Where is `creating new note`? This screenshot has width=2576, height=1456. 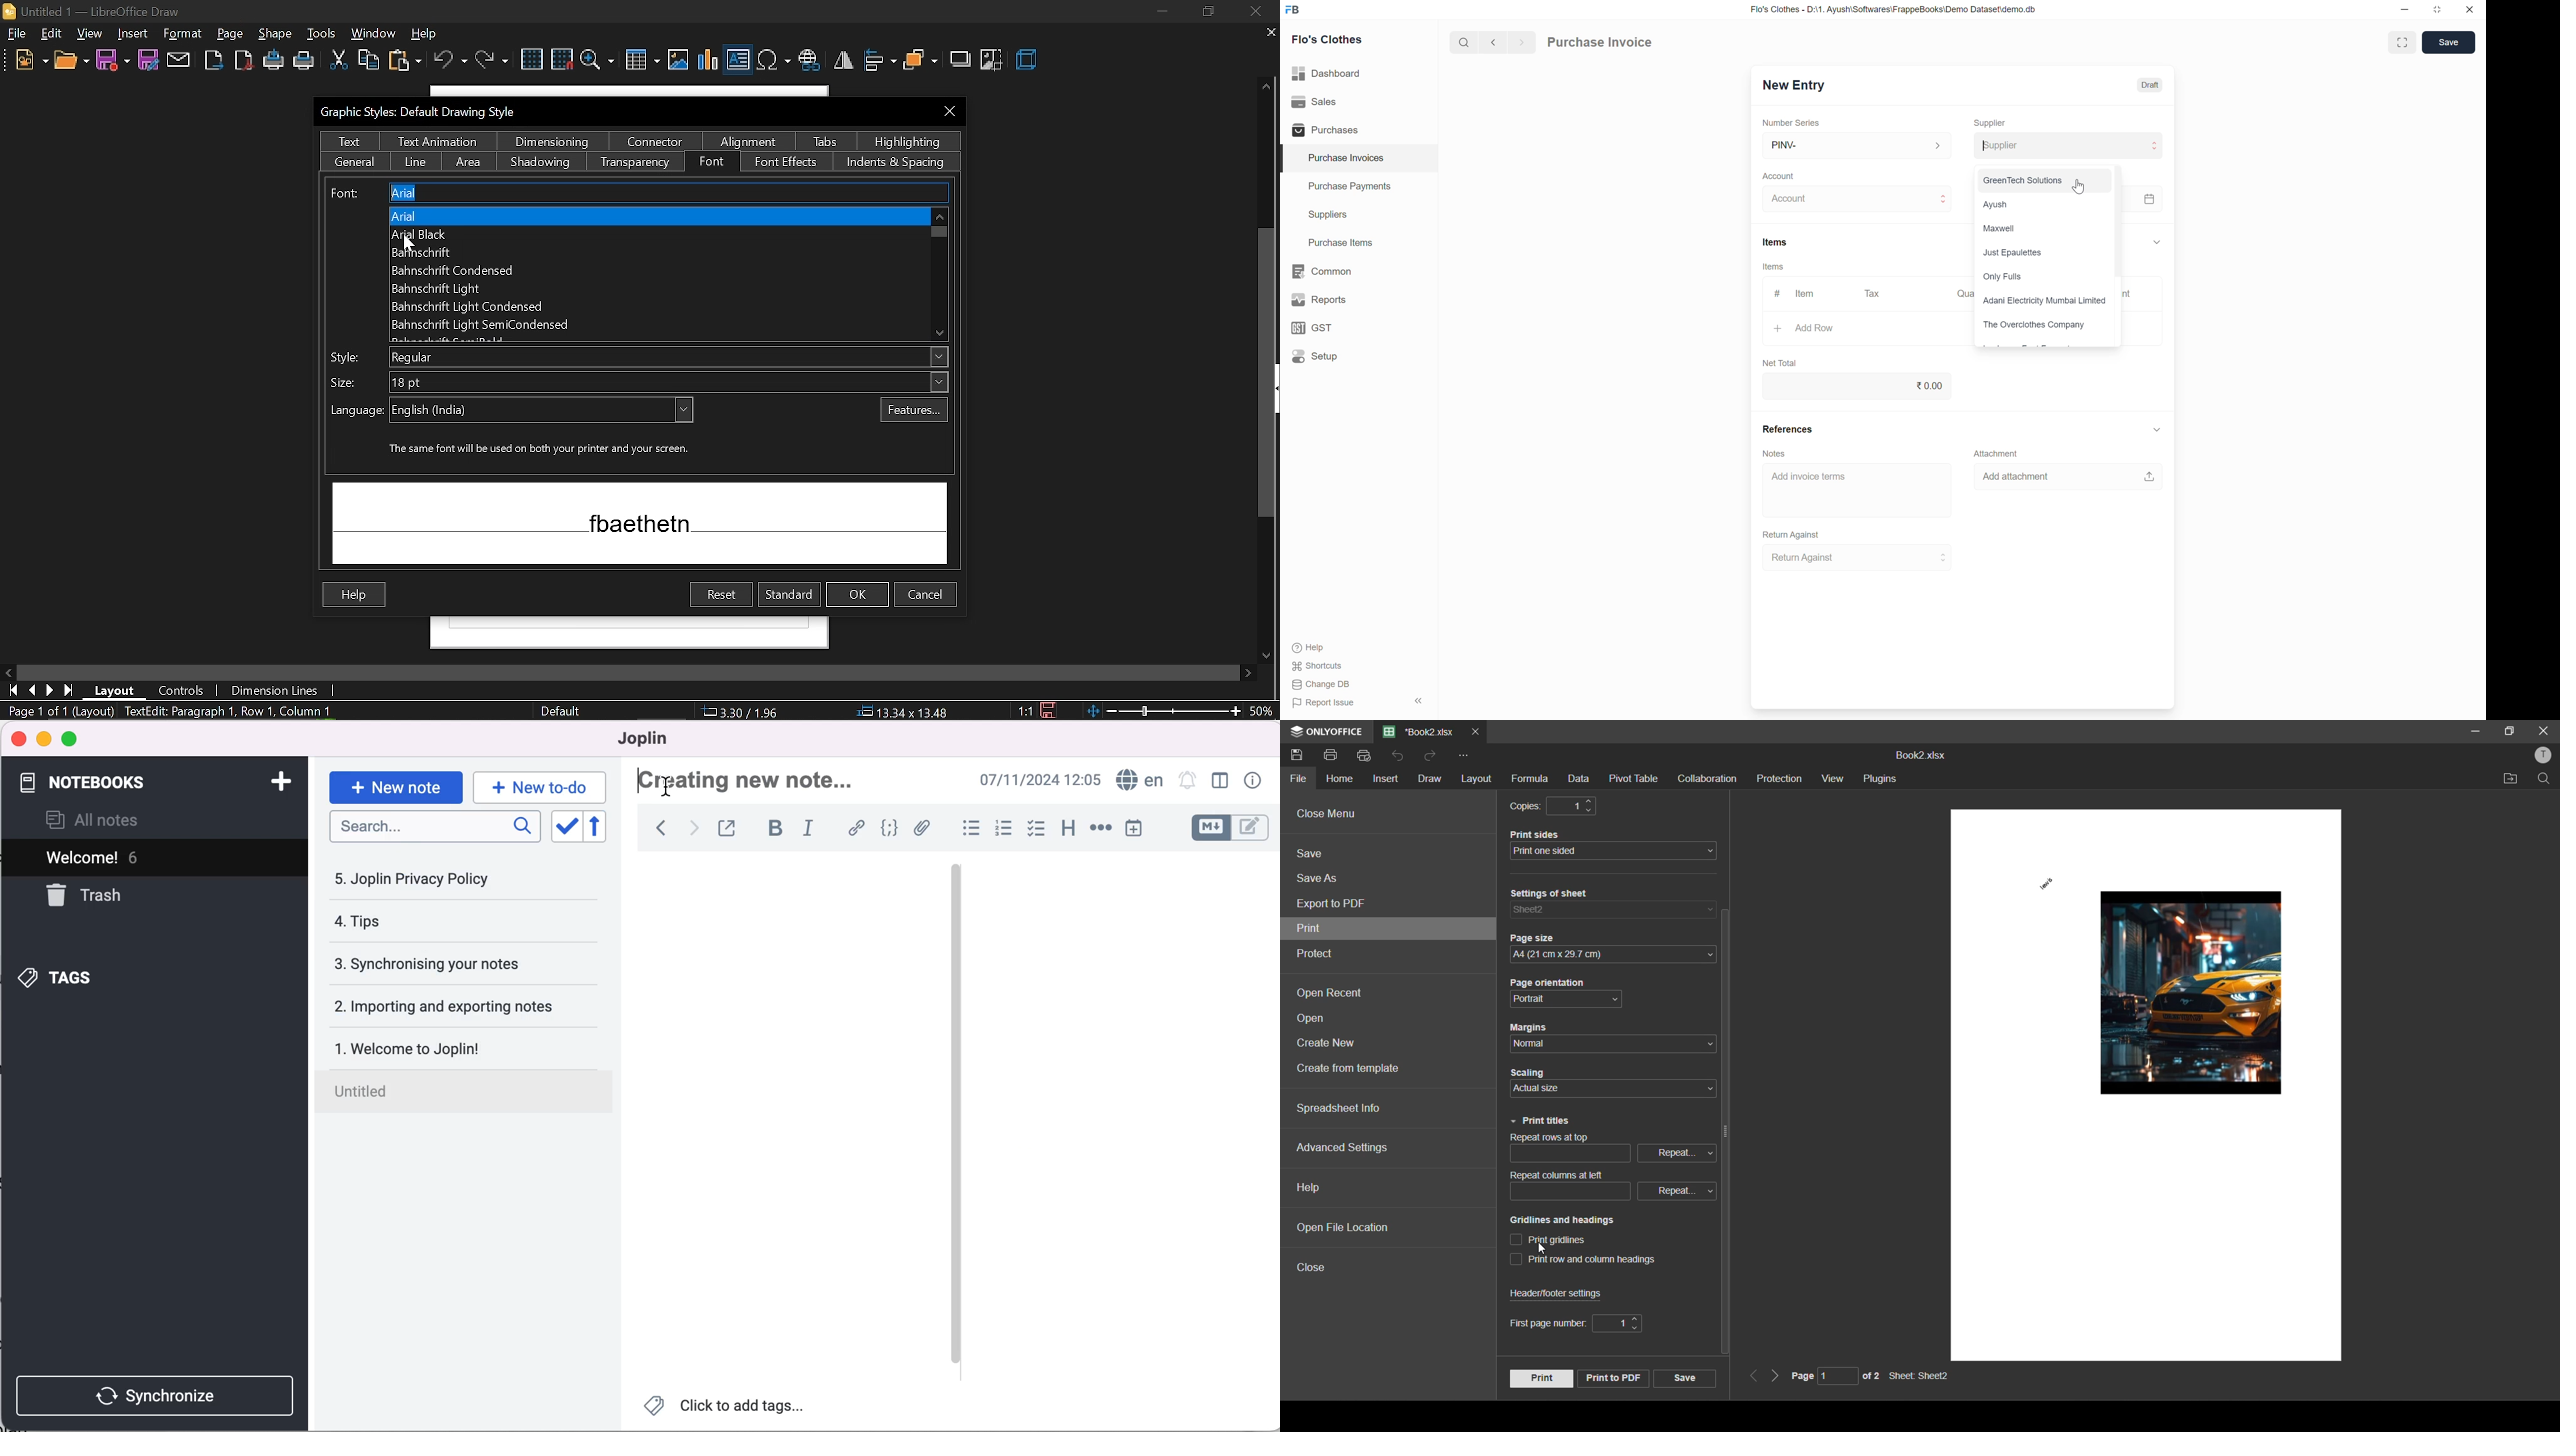
creating new note is located at coordinates (749, 780).